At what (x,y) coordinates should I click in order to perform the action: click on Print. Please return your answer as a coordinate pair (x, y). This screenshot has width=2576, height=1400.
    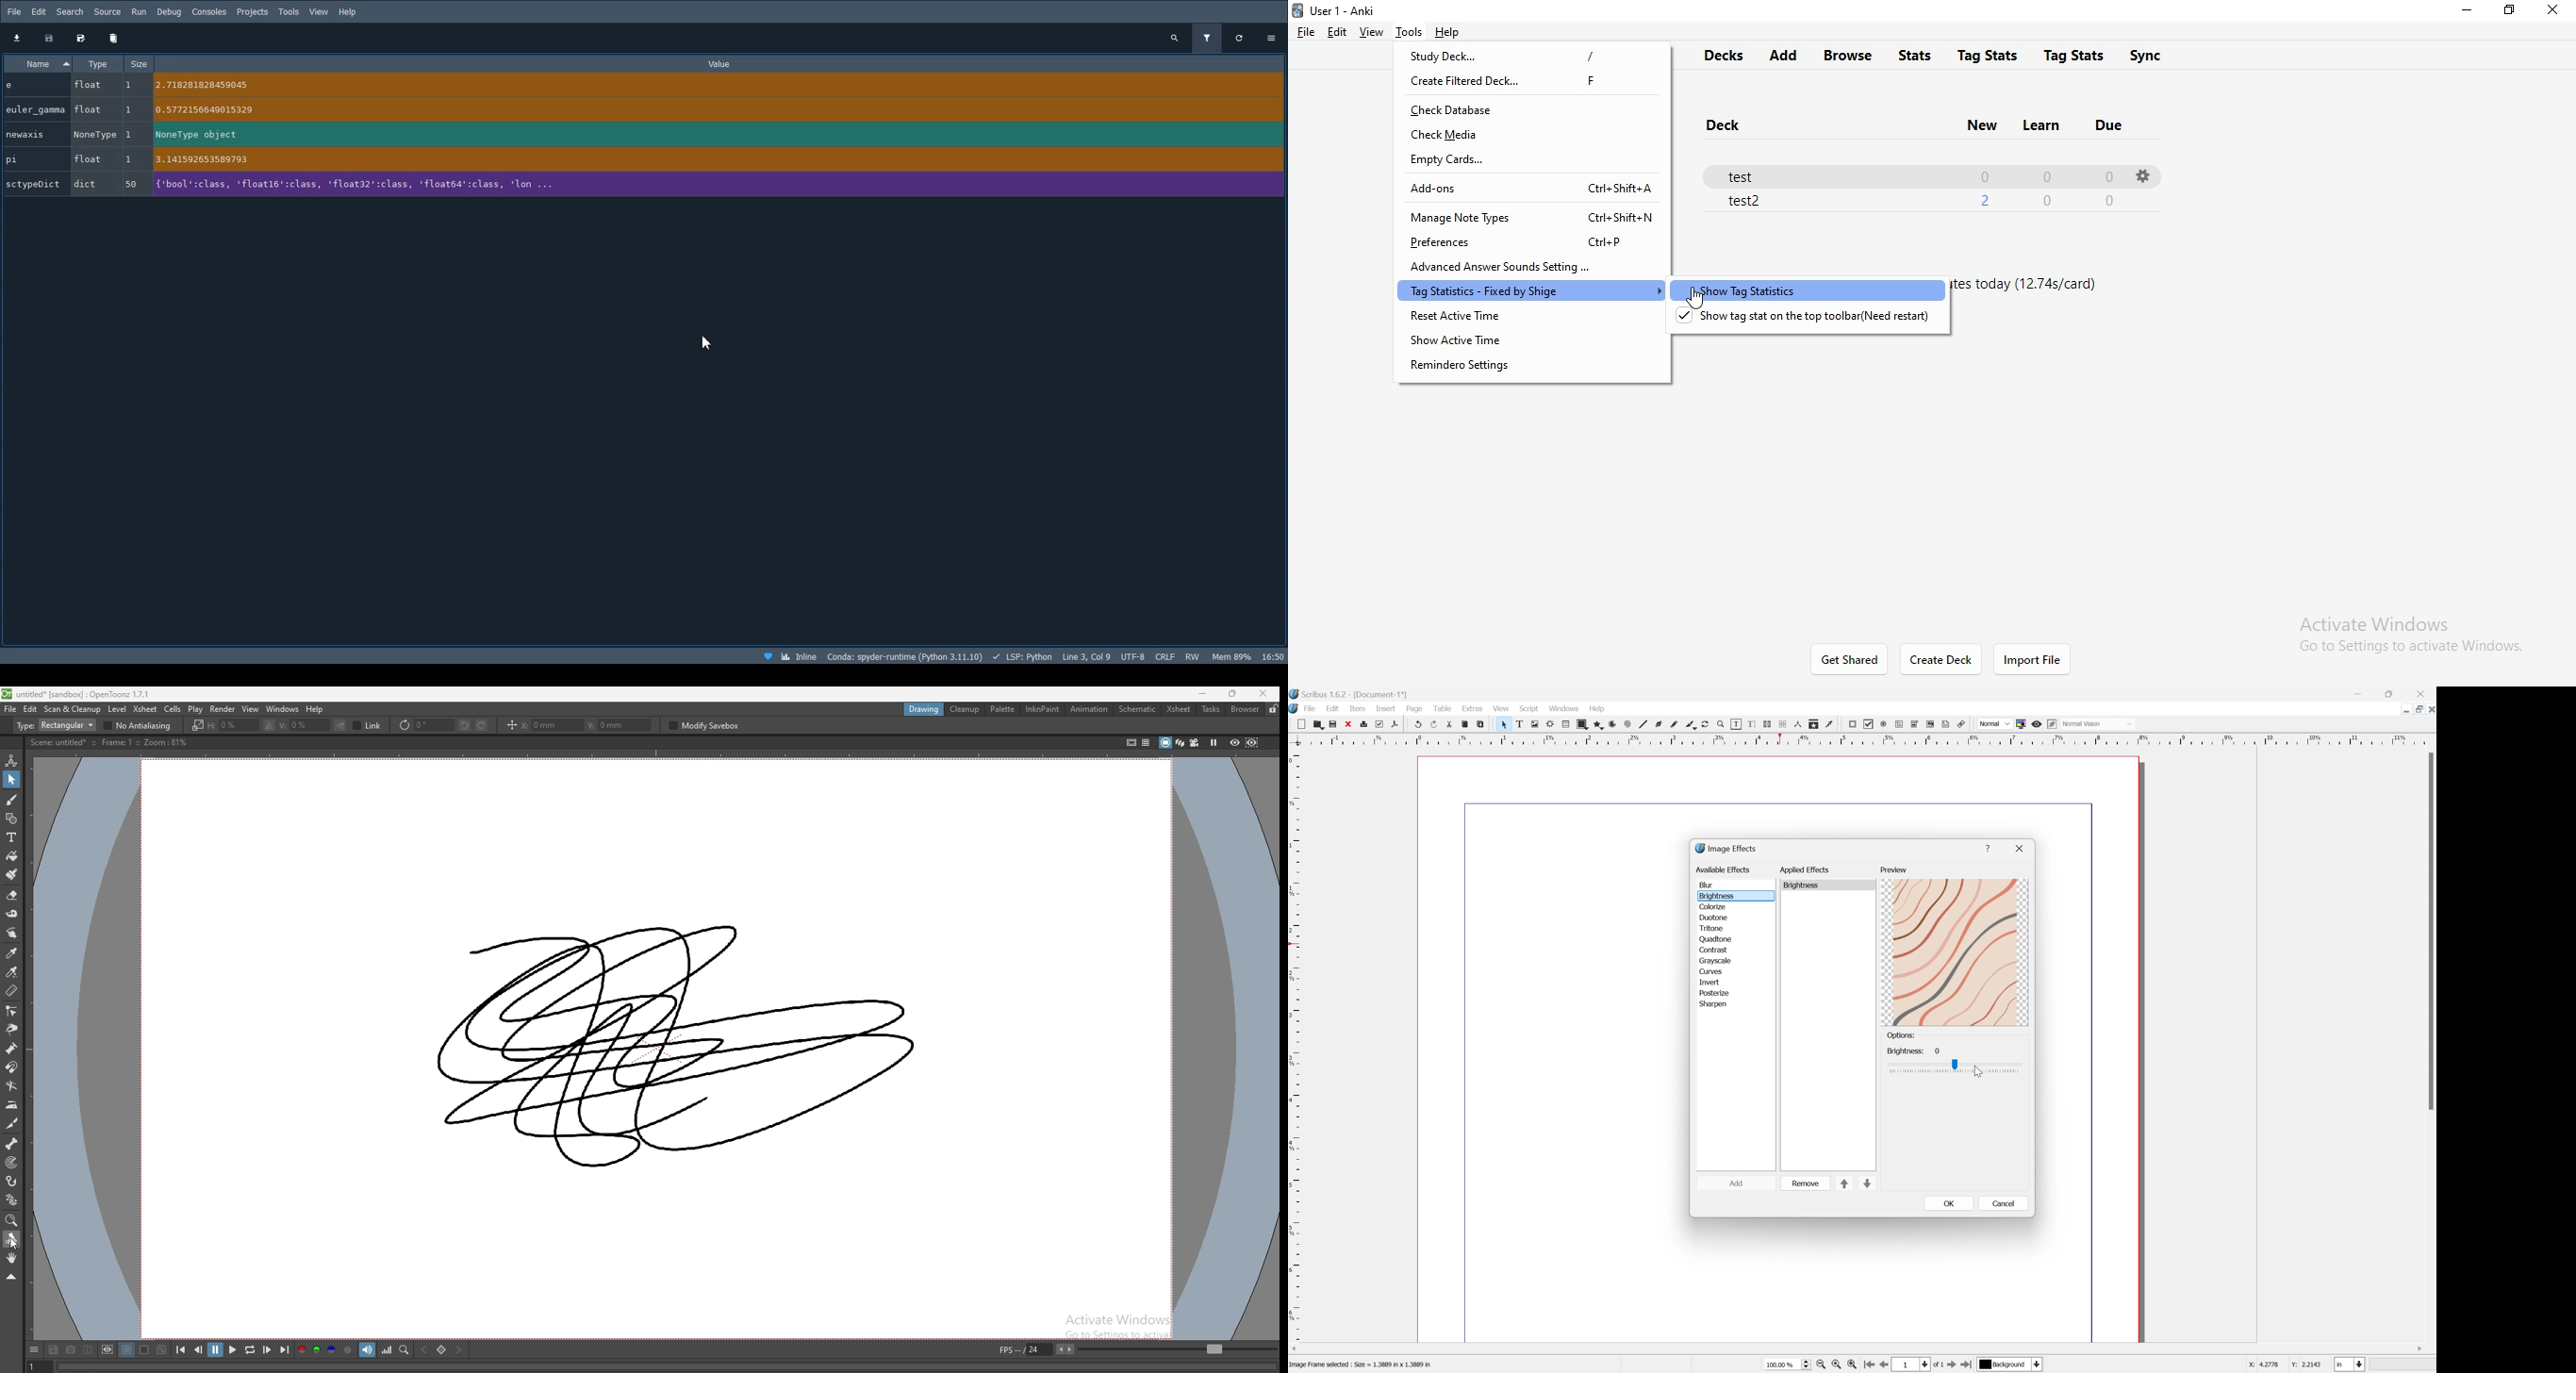
    Looking at the image, I should click on (1366, 724).